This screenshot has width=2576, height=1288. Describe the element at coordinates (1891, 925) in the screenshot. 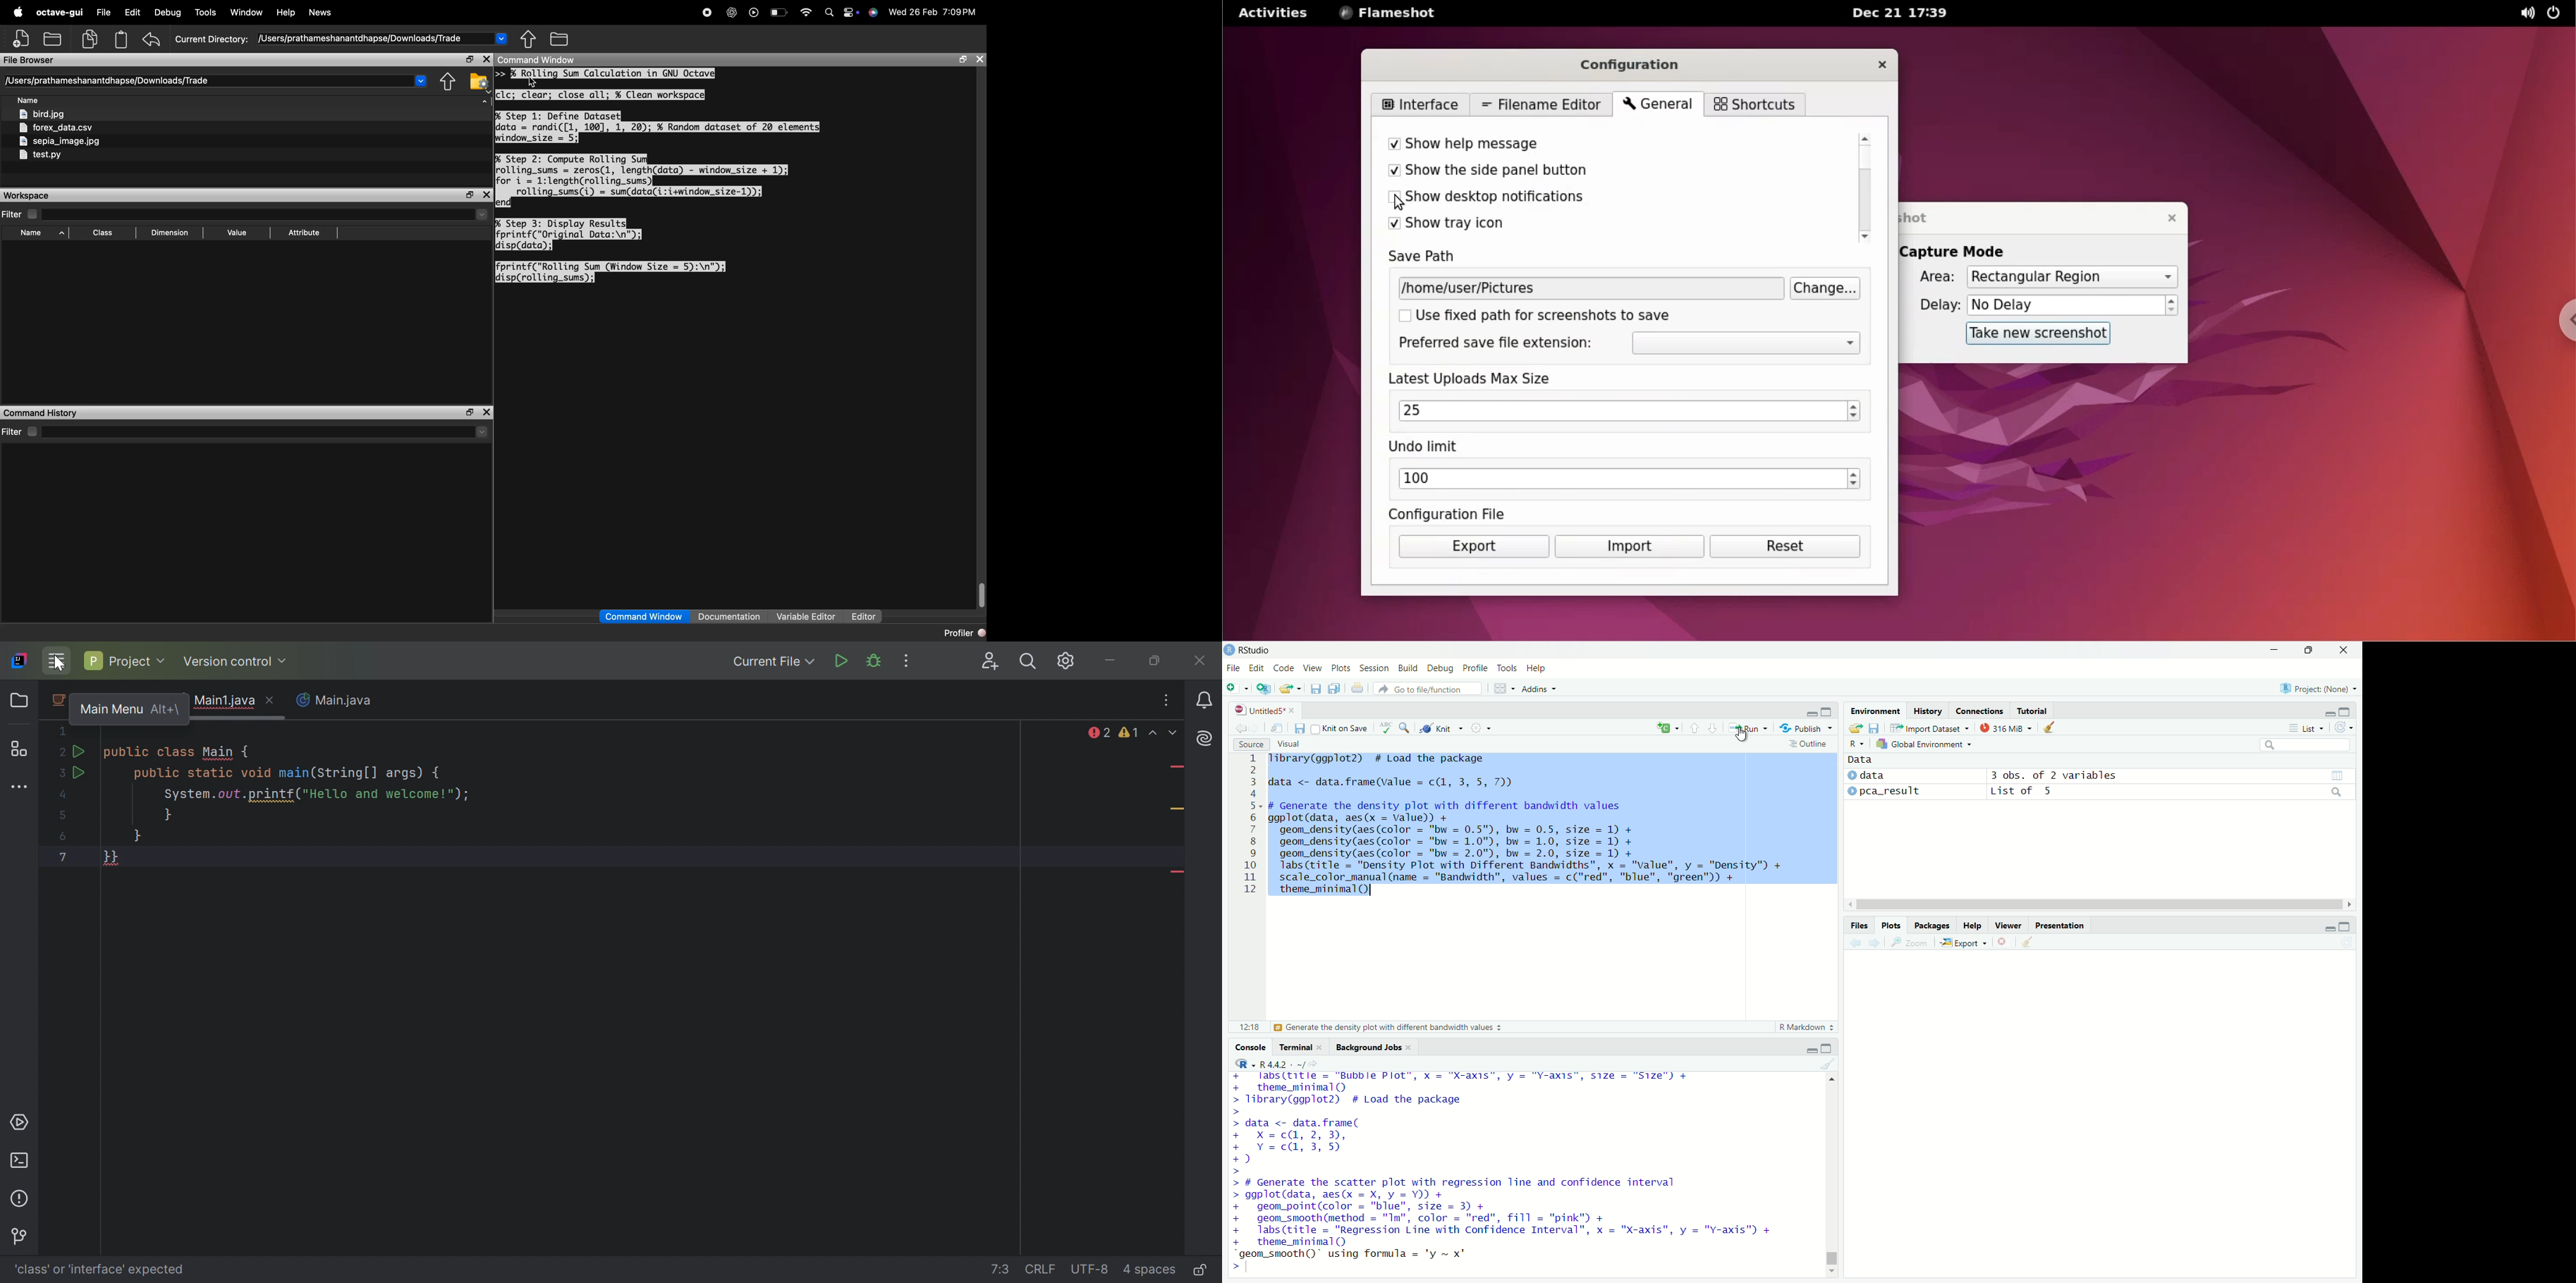

I see `Plots` at that location.